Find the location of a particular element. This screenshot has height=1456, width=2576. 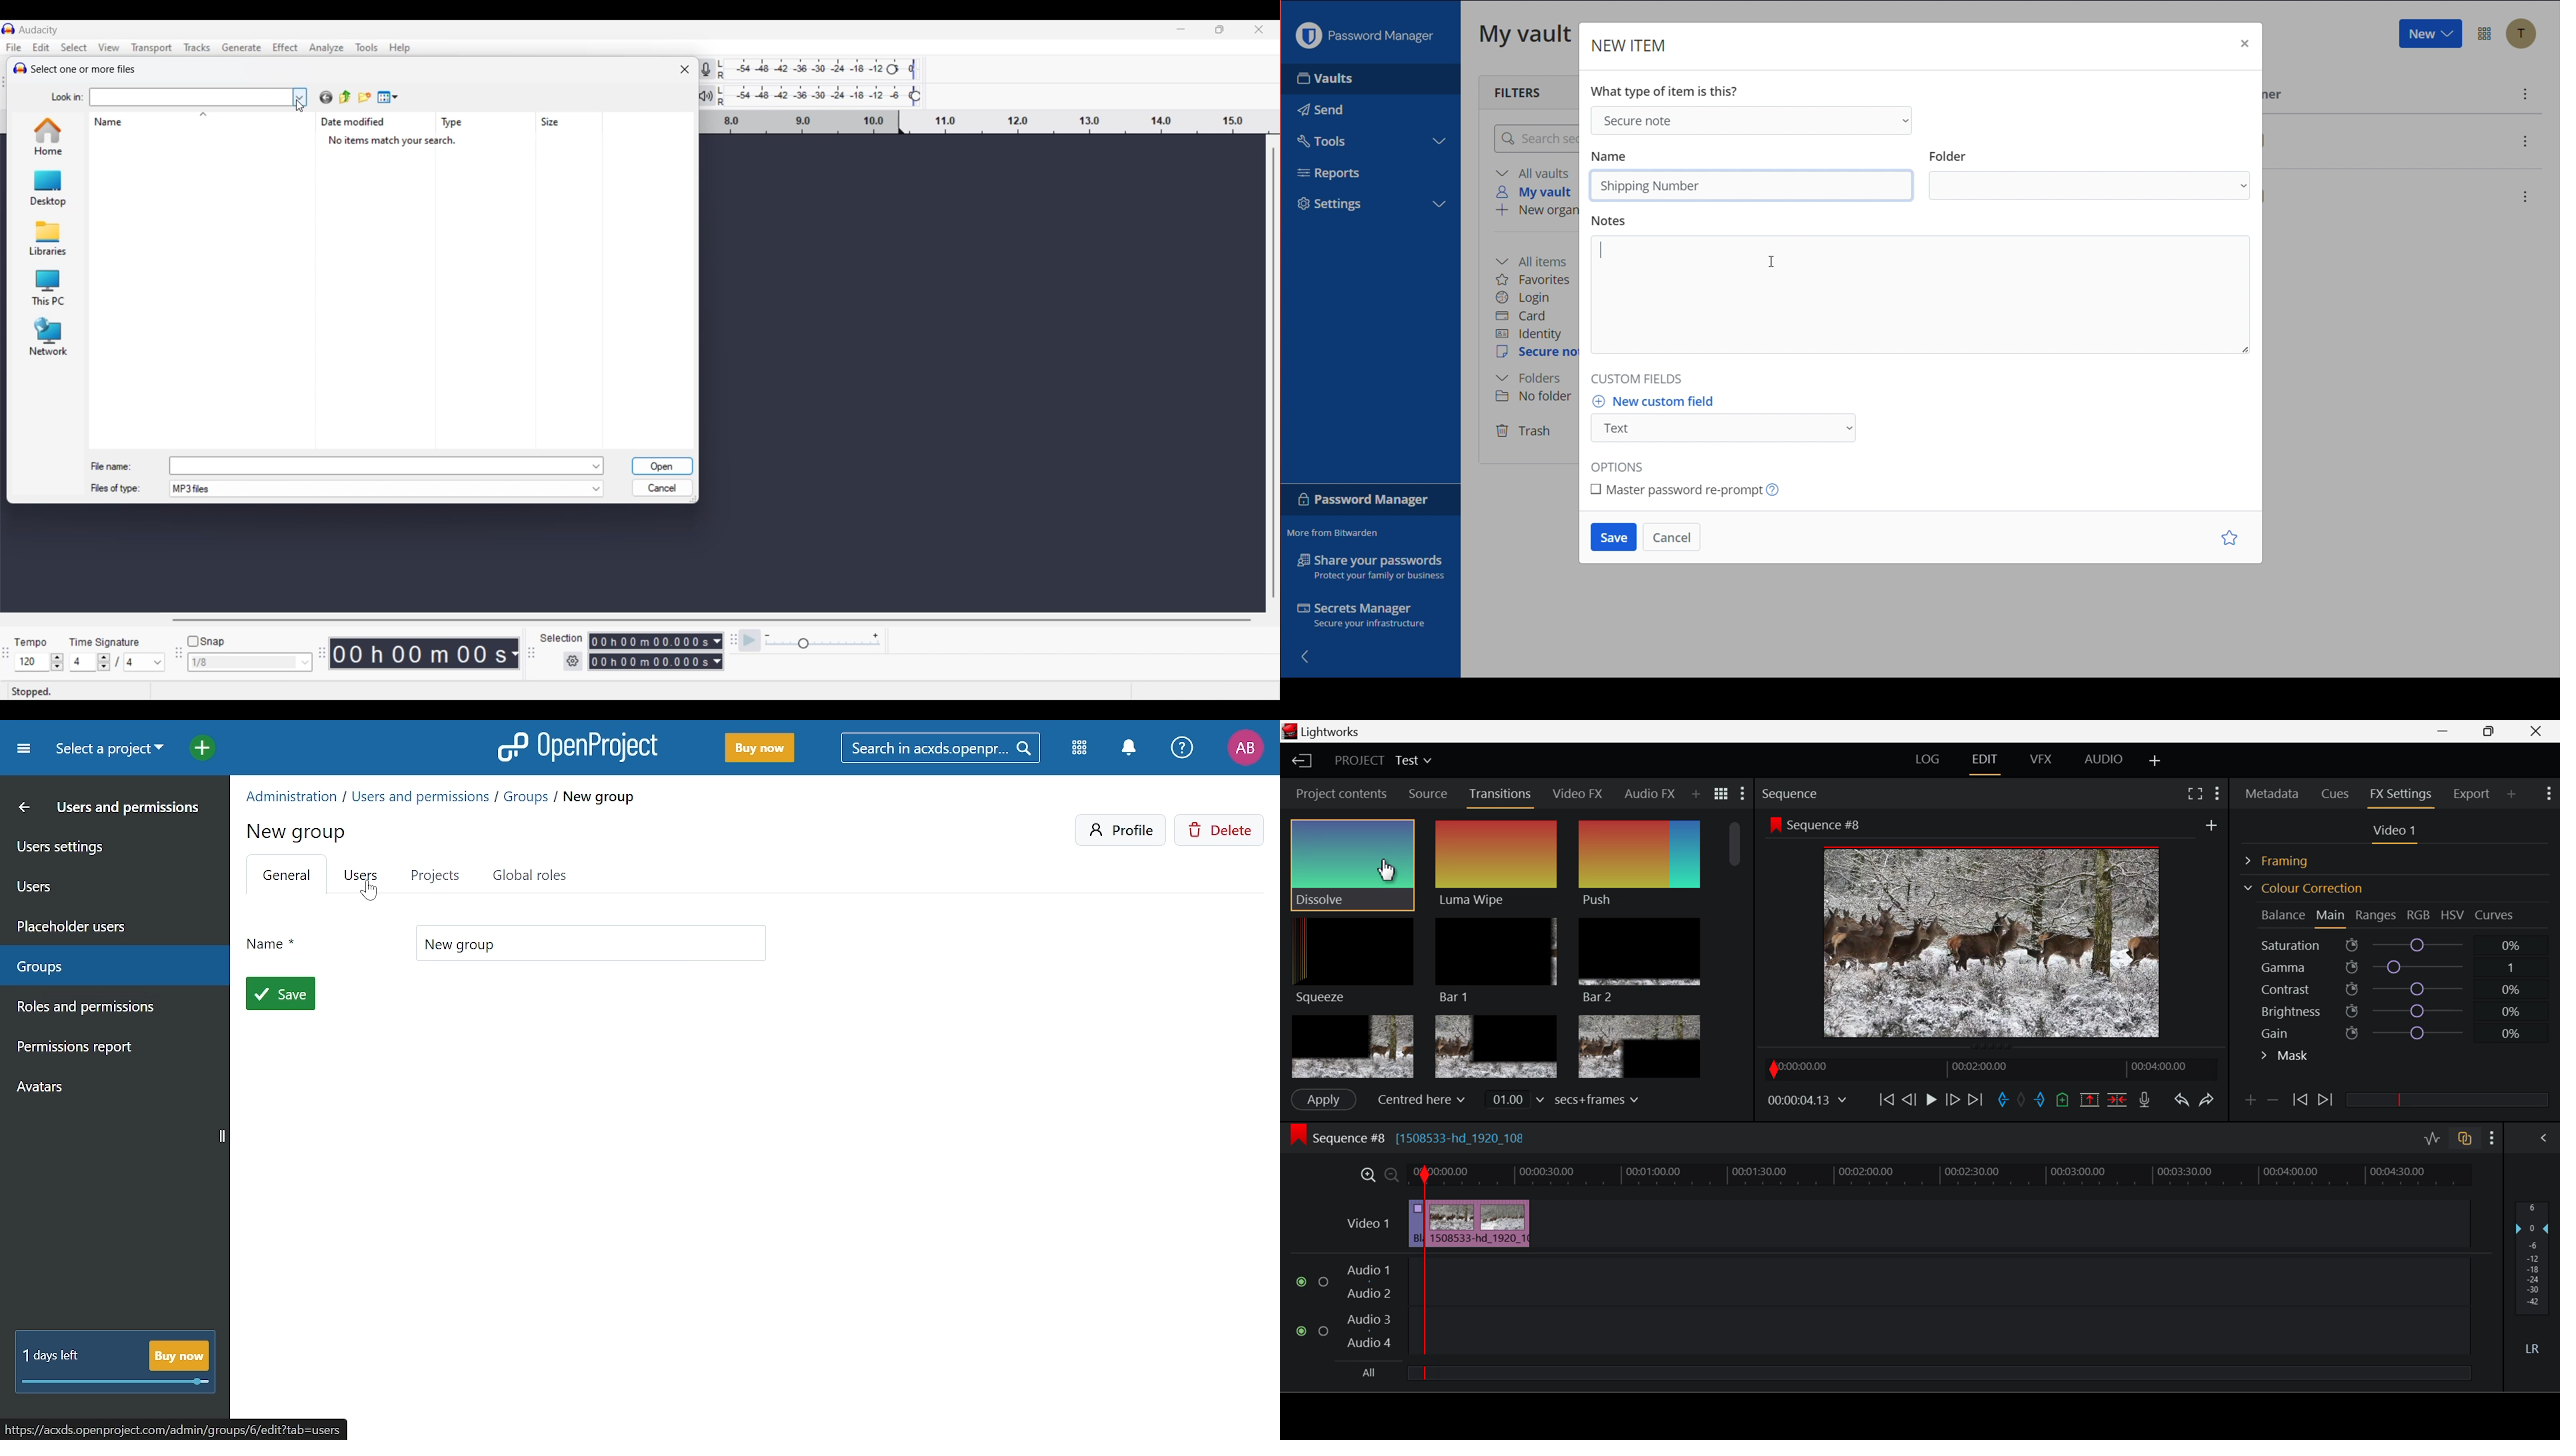

Recrod Voiceover is located at coordinates (2144, 1099).